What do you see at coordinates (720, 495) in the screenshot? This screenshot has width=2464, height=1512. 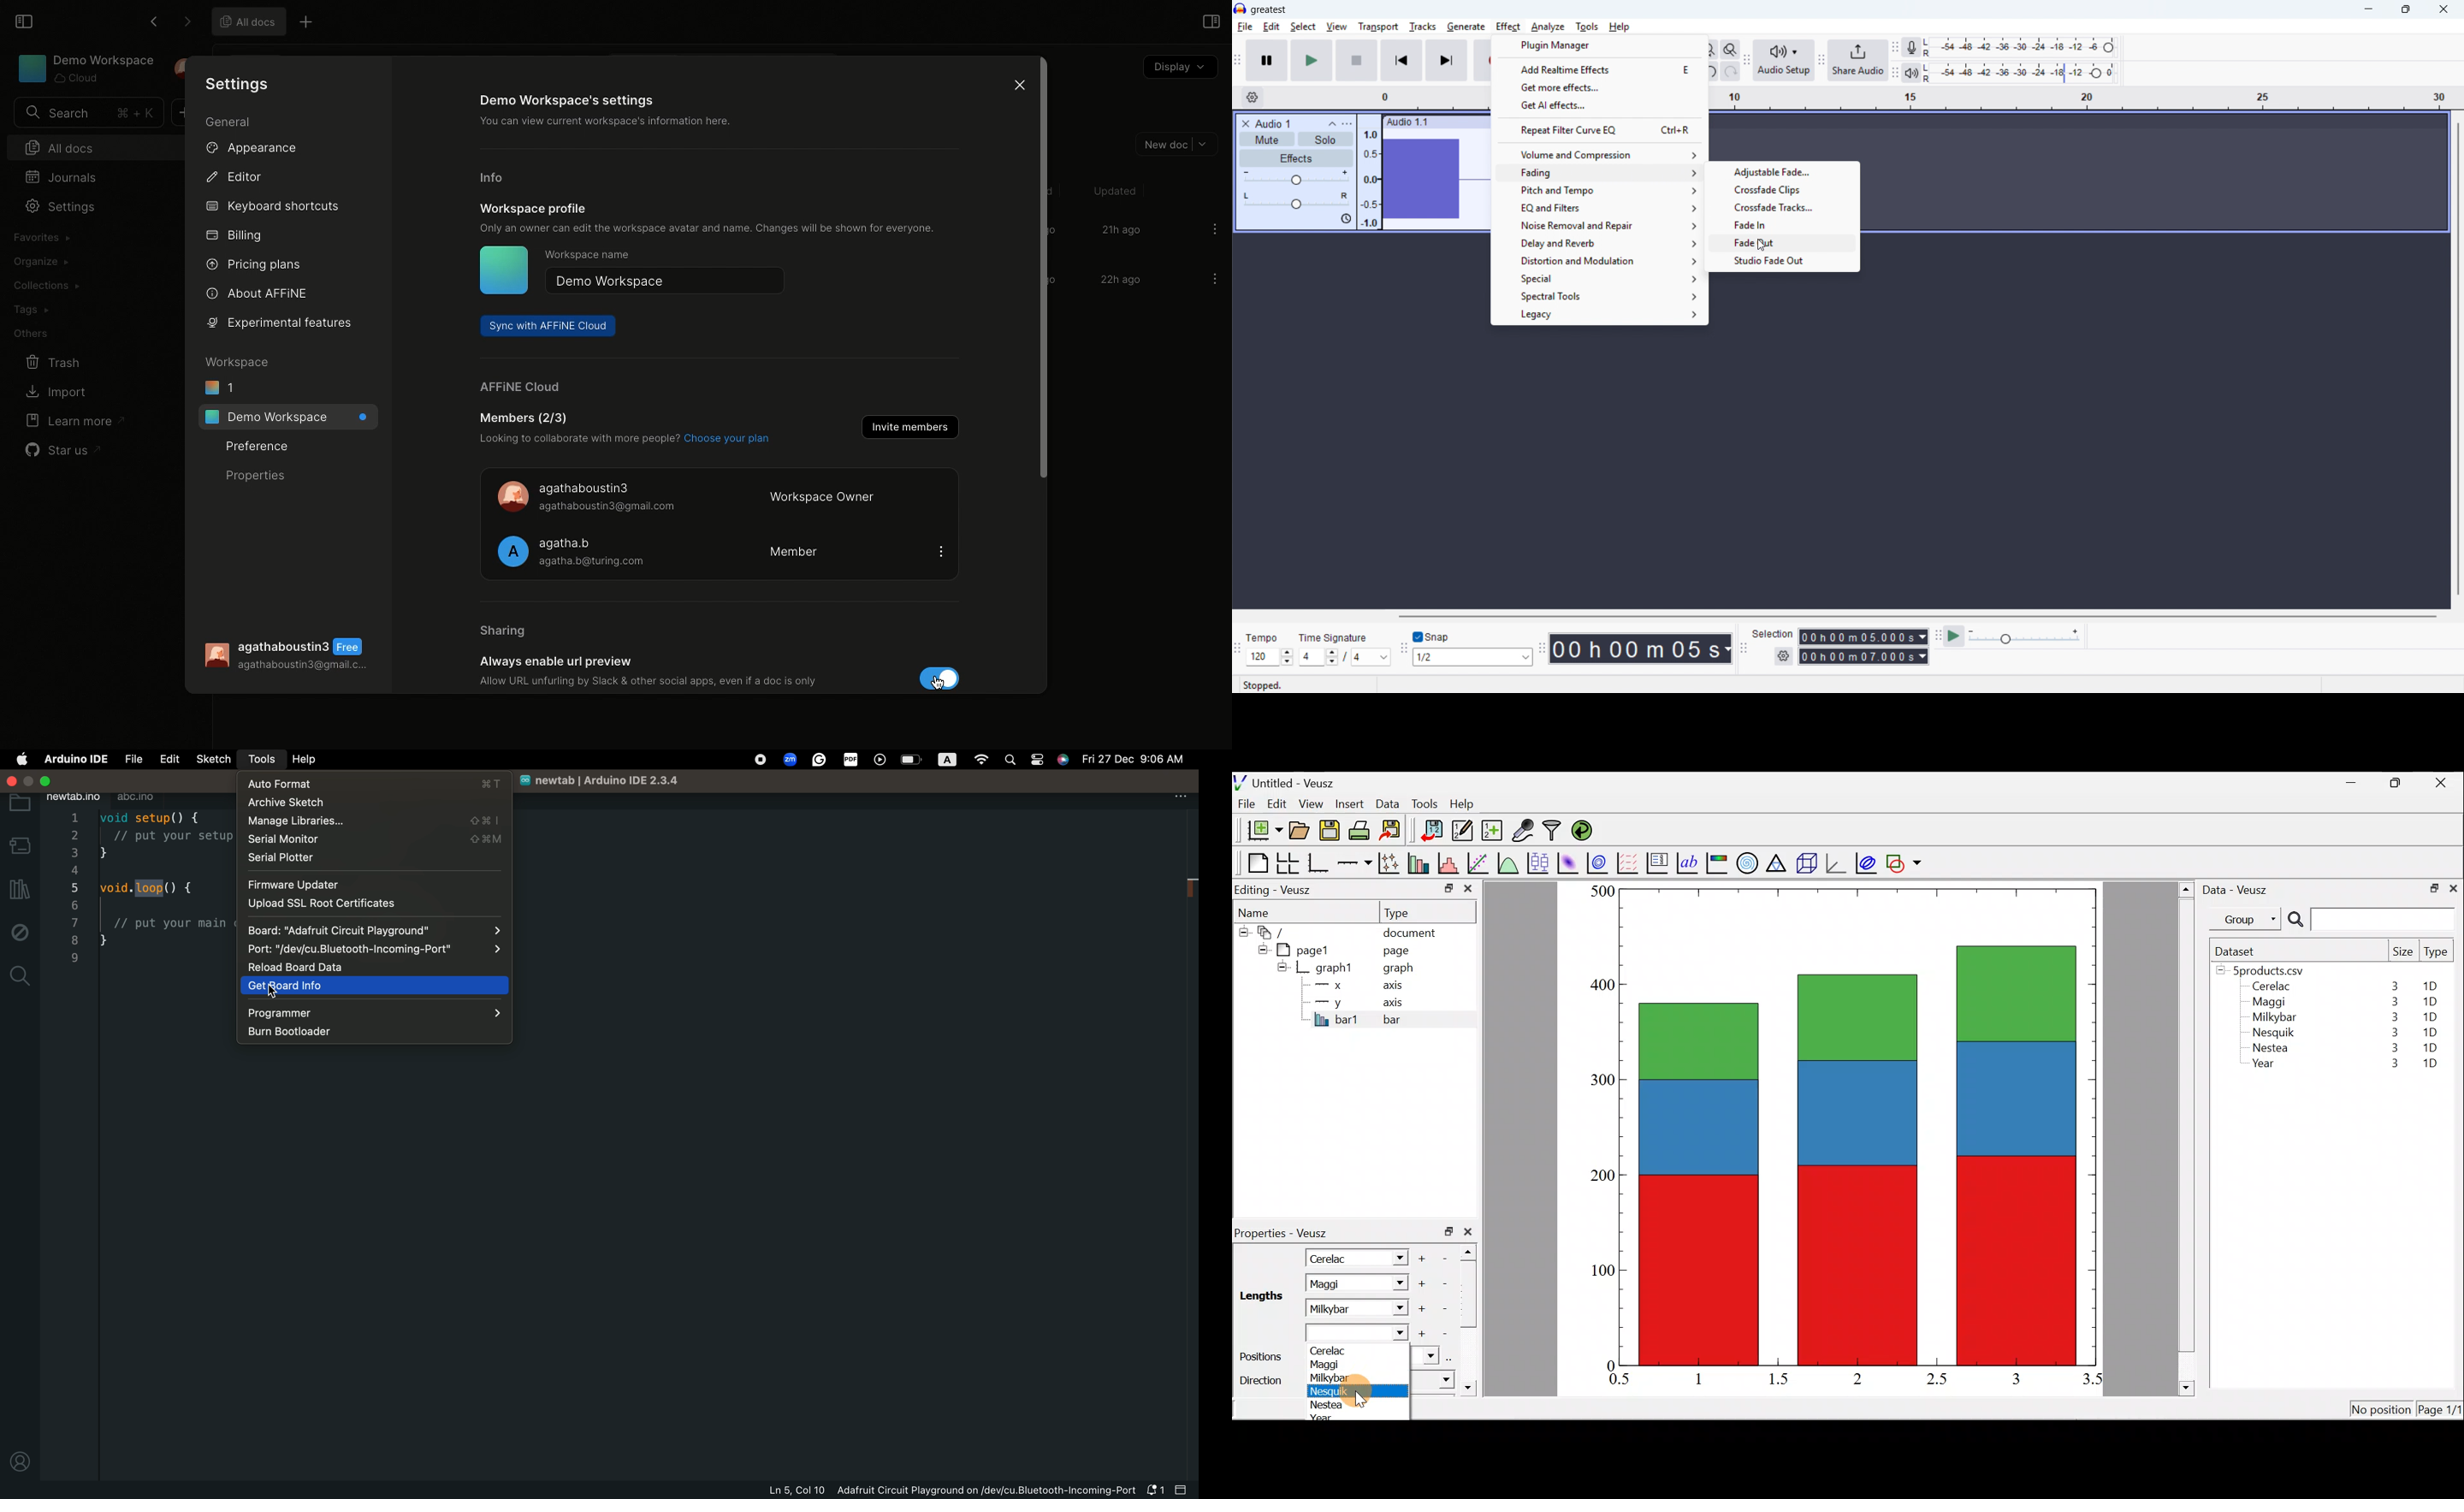 I see `Member 1` at bounding box center [720, 495].